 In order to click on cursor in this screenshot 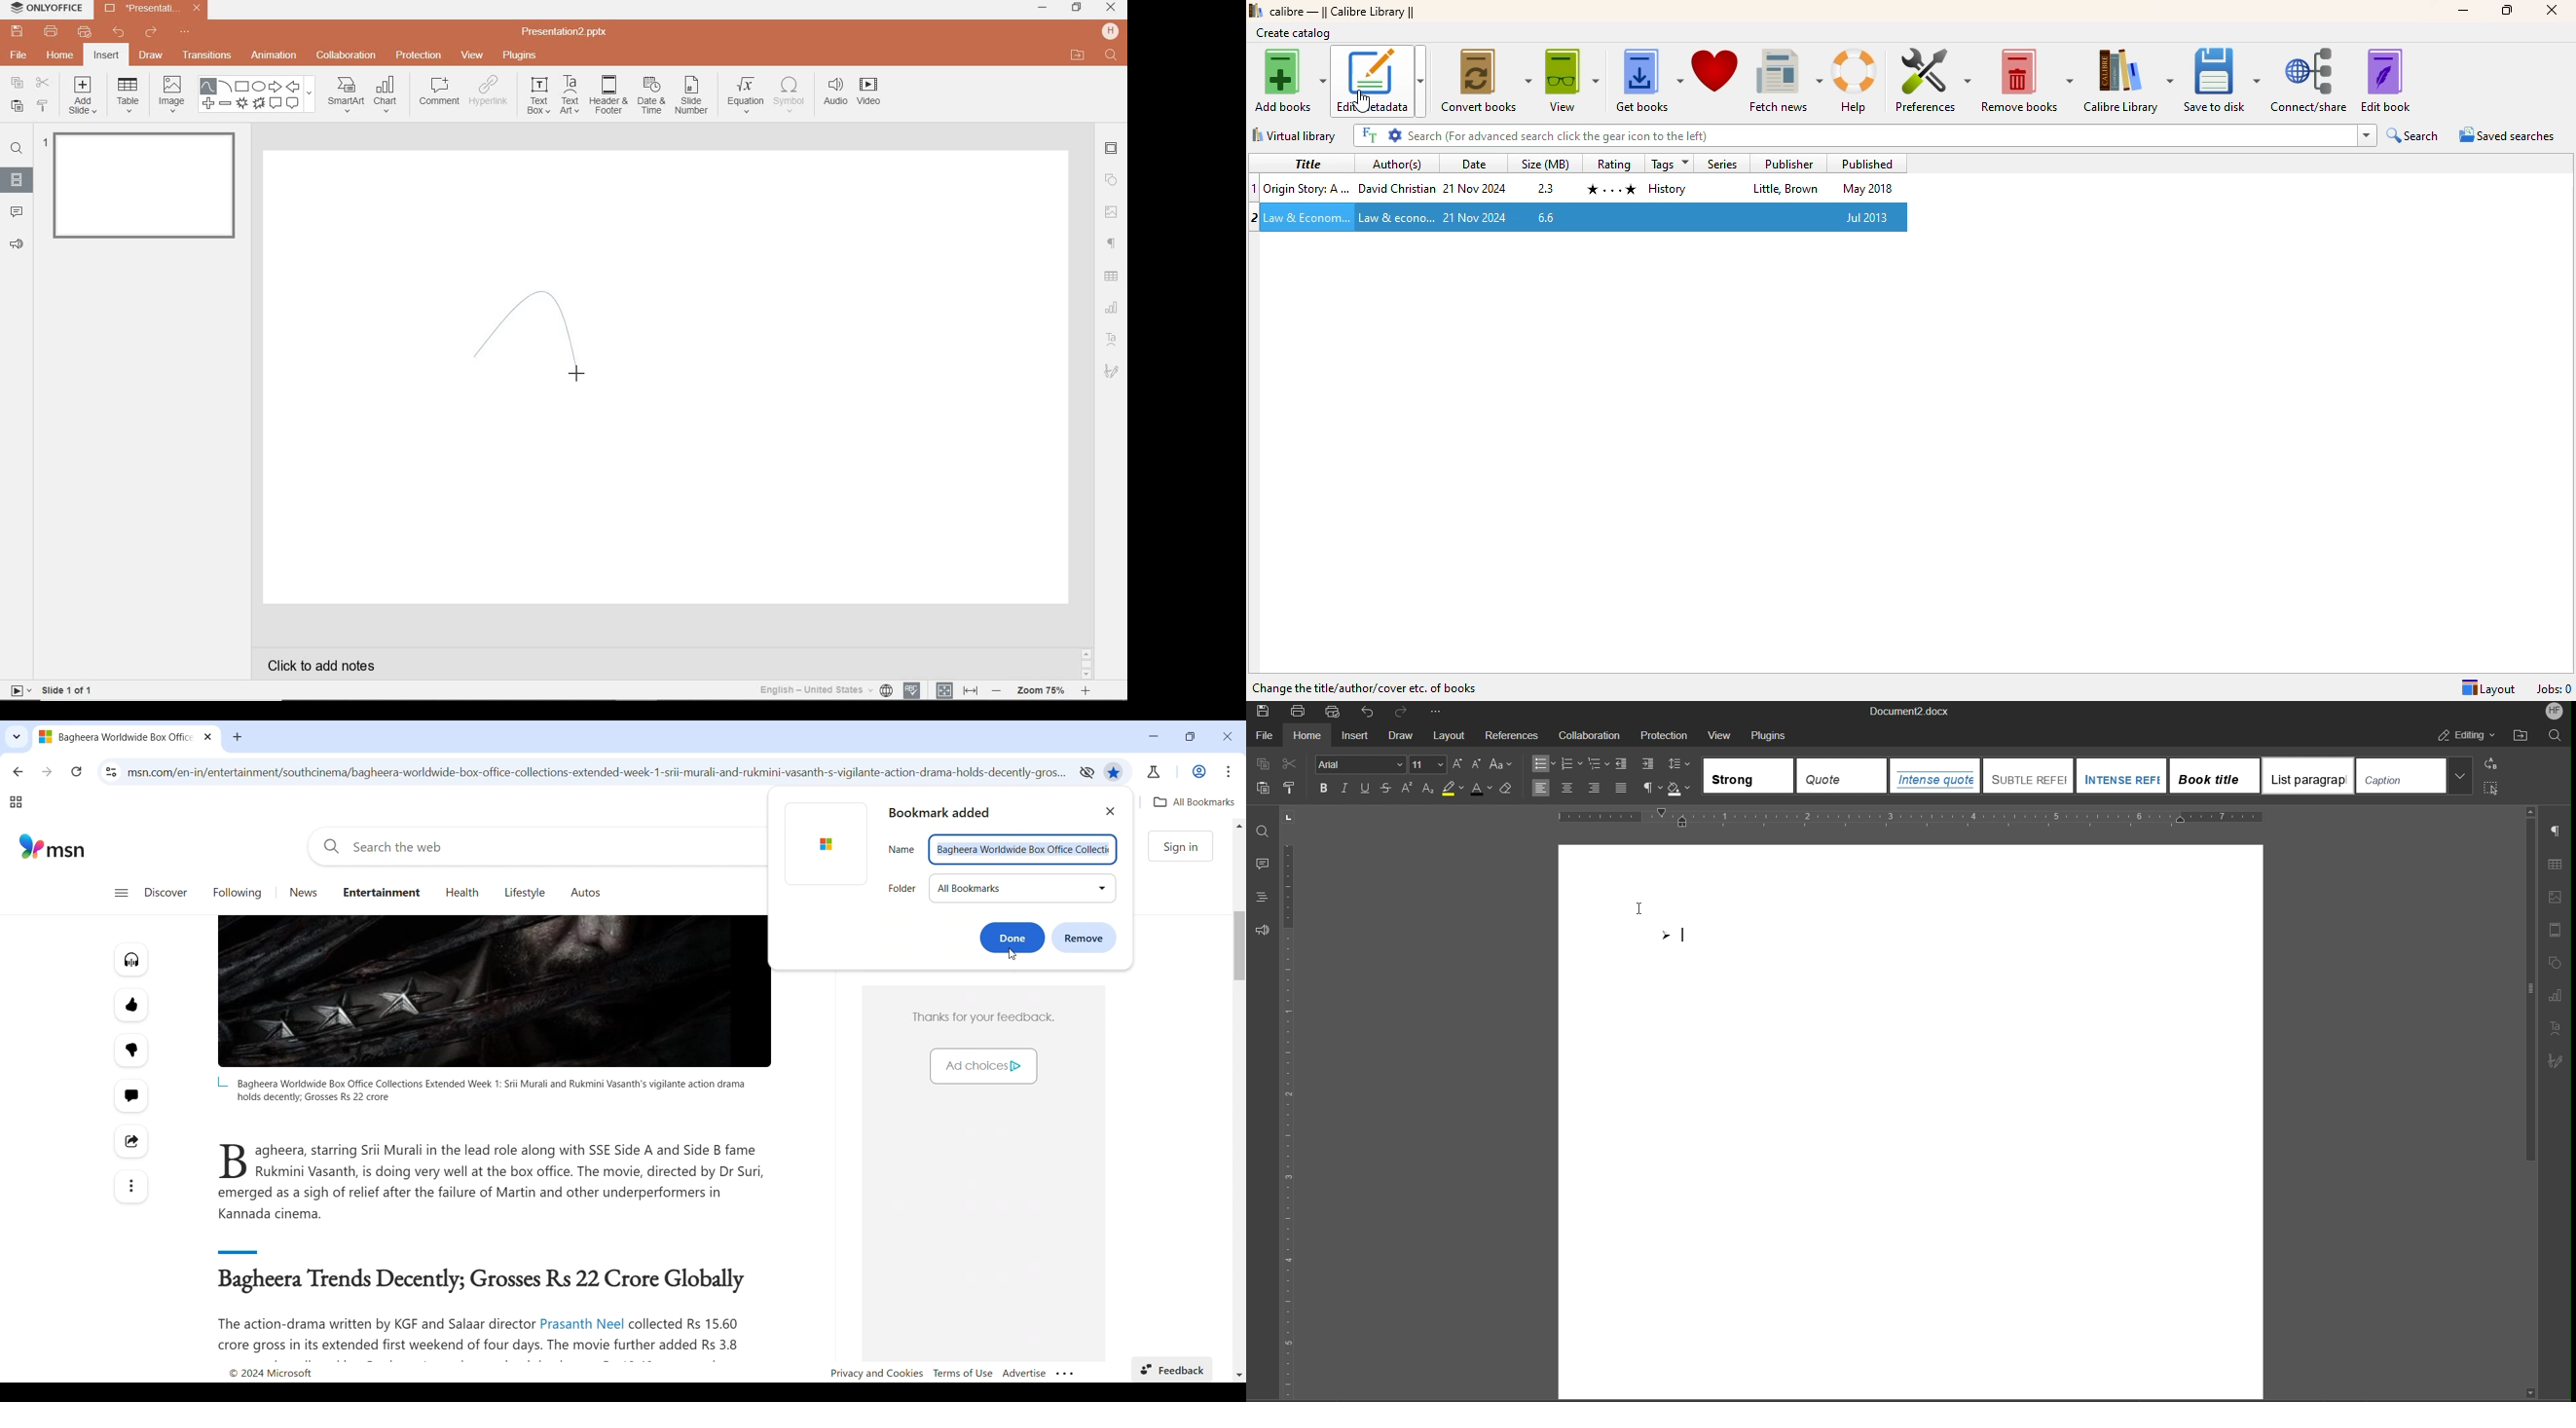, I will do `click(580, 371)`.